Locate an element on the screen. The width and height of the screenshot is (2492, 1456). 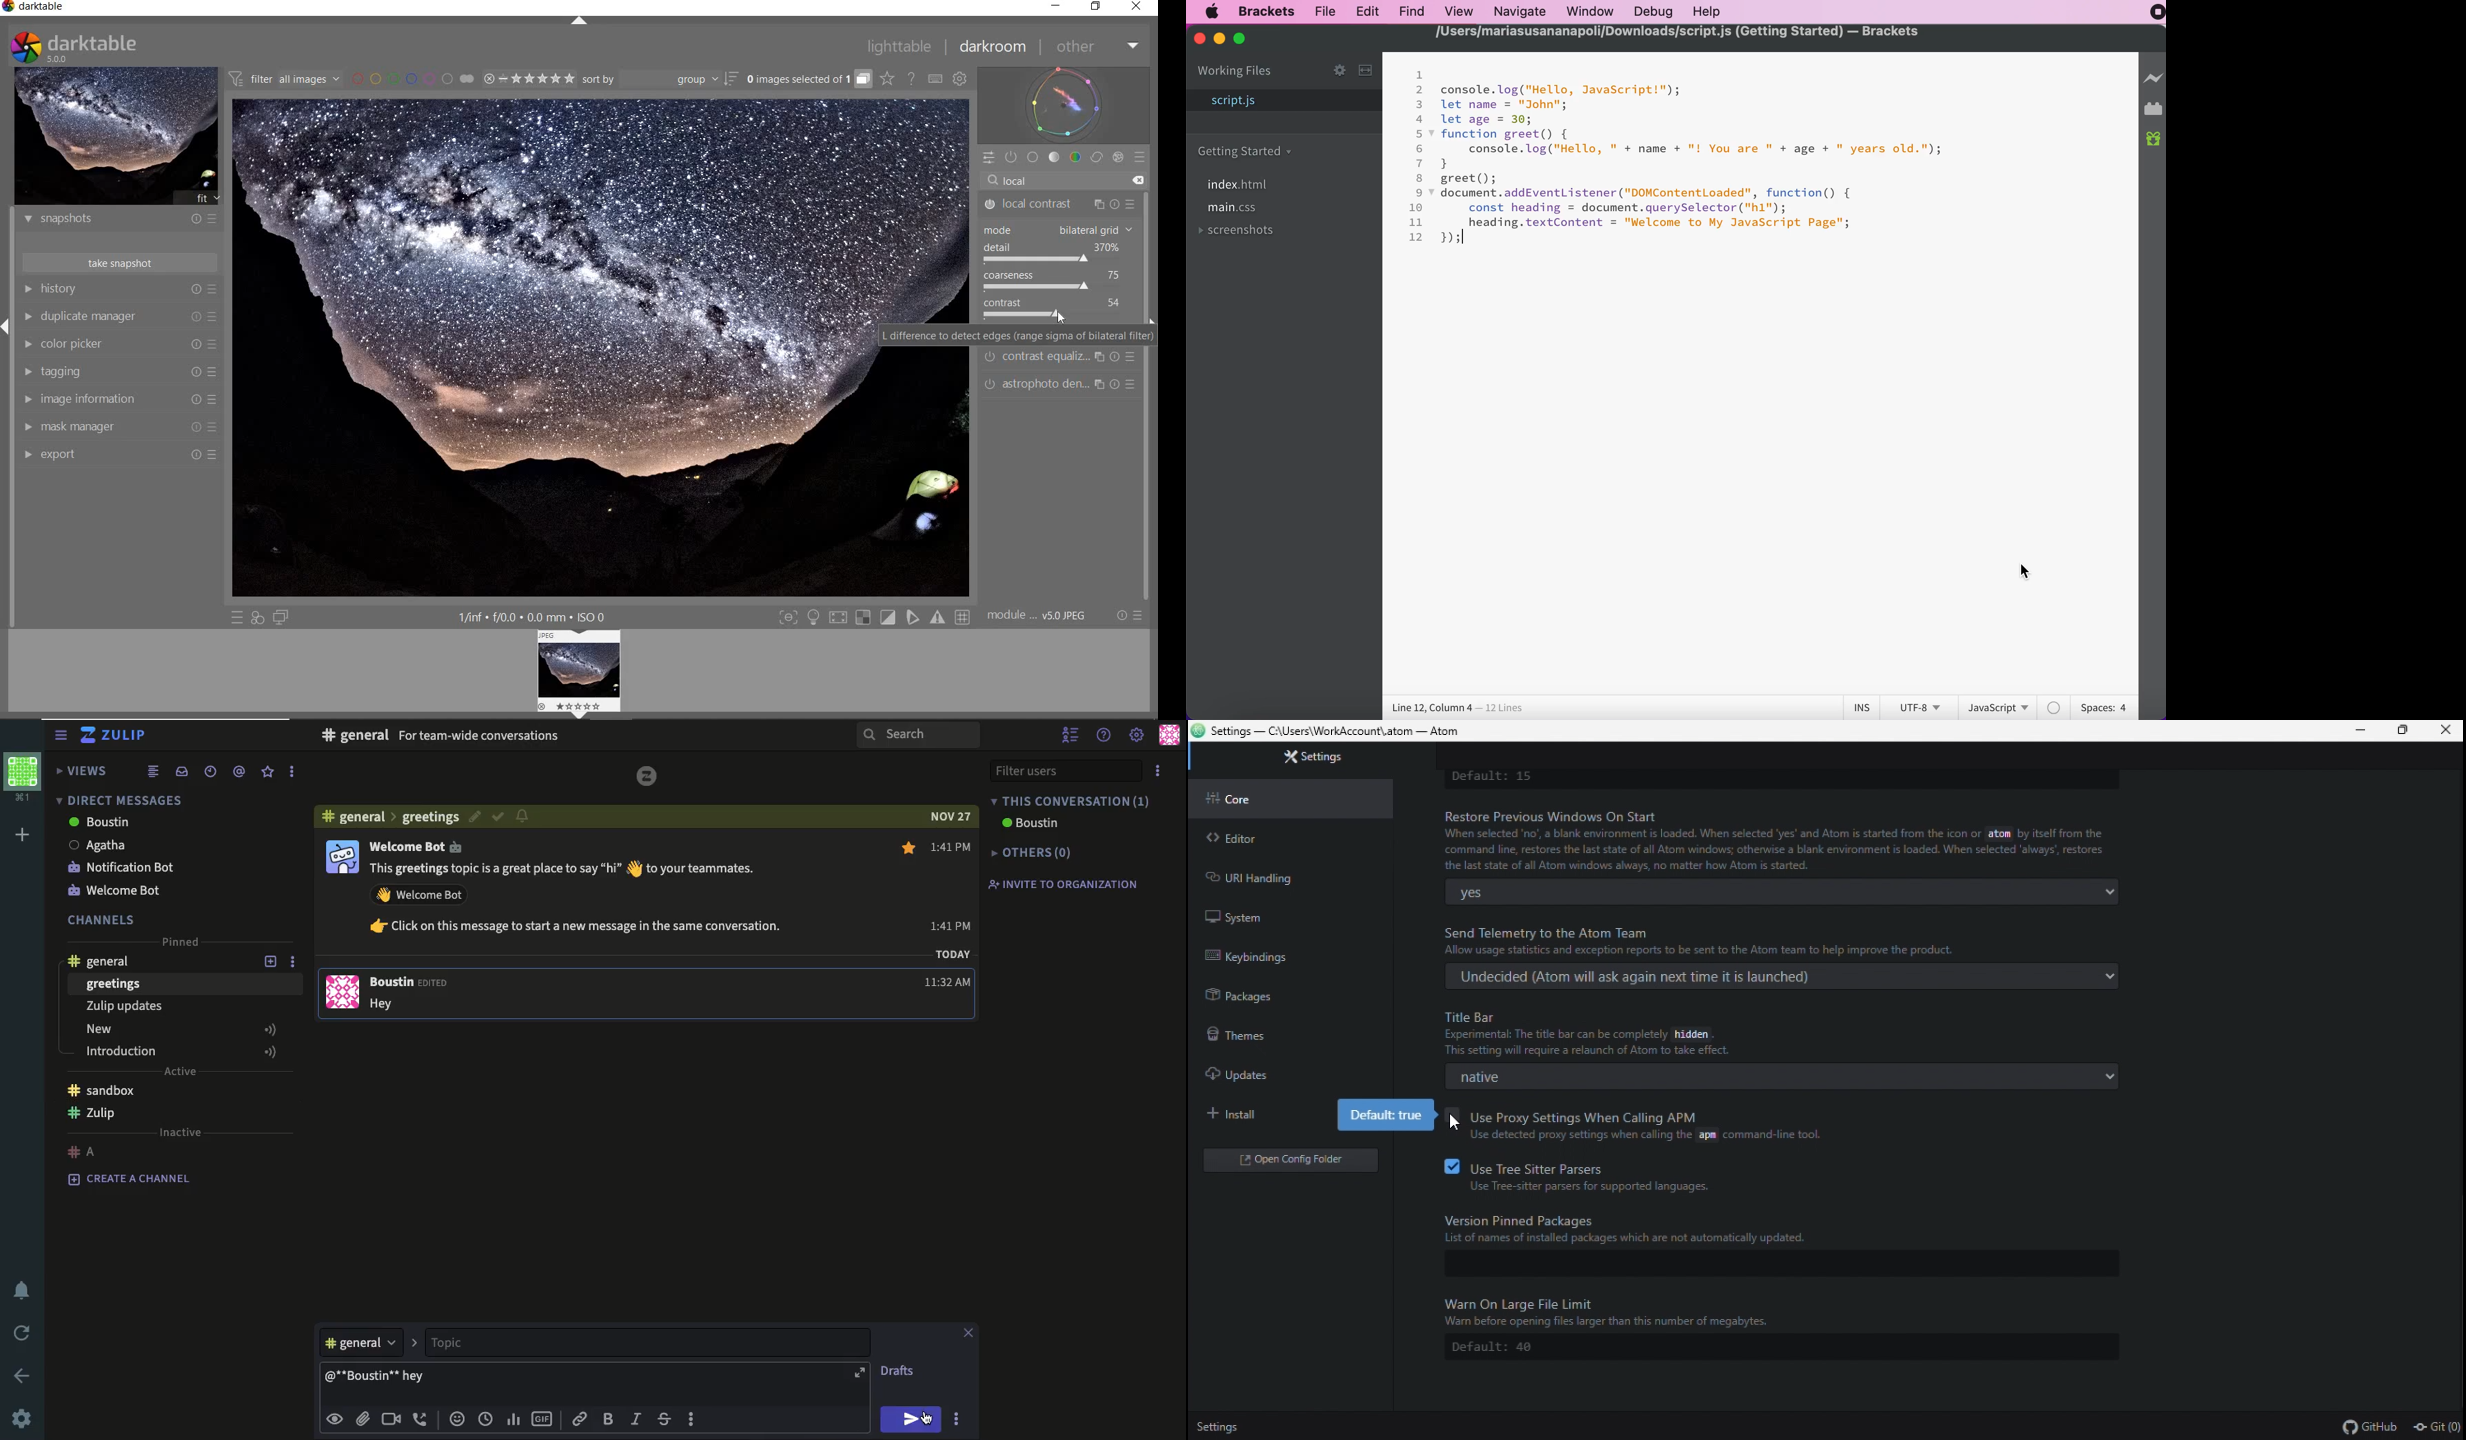
general is located at coordinates (101, 962).